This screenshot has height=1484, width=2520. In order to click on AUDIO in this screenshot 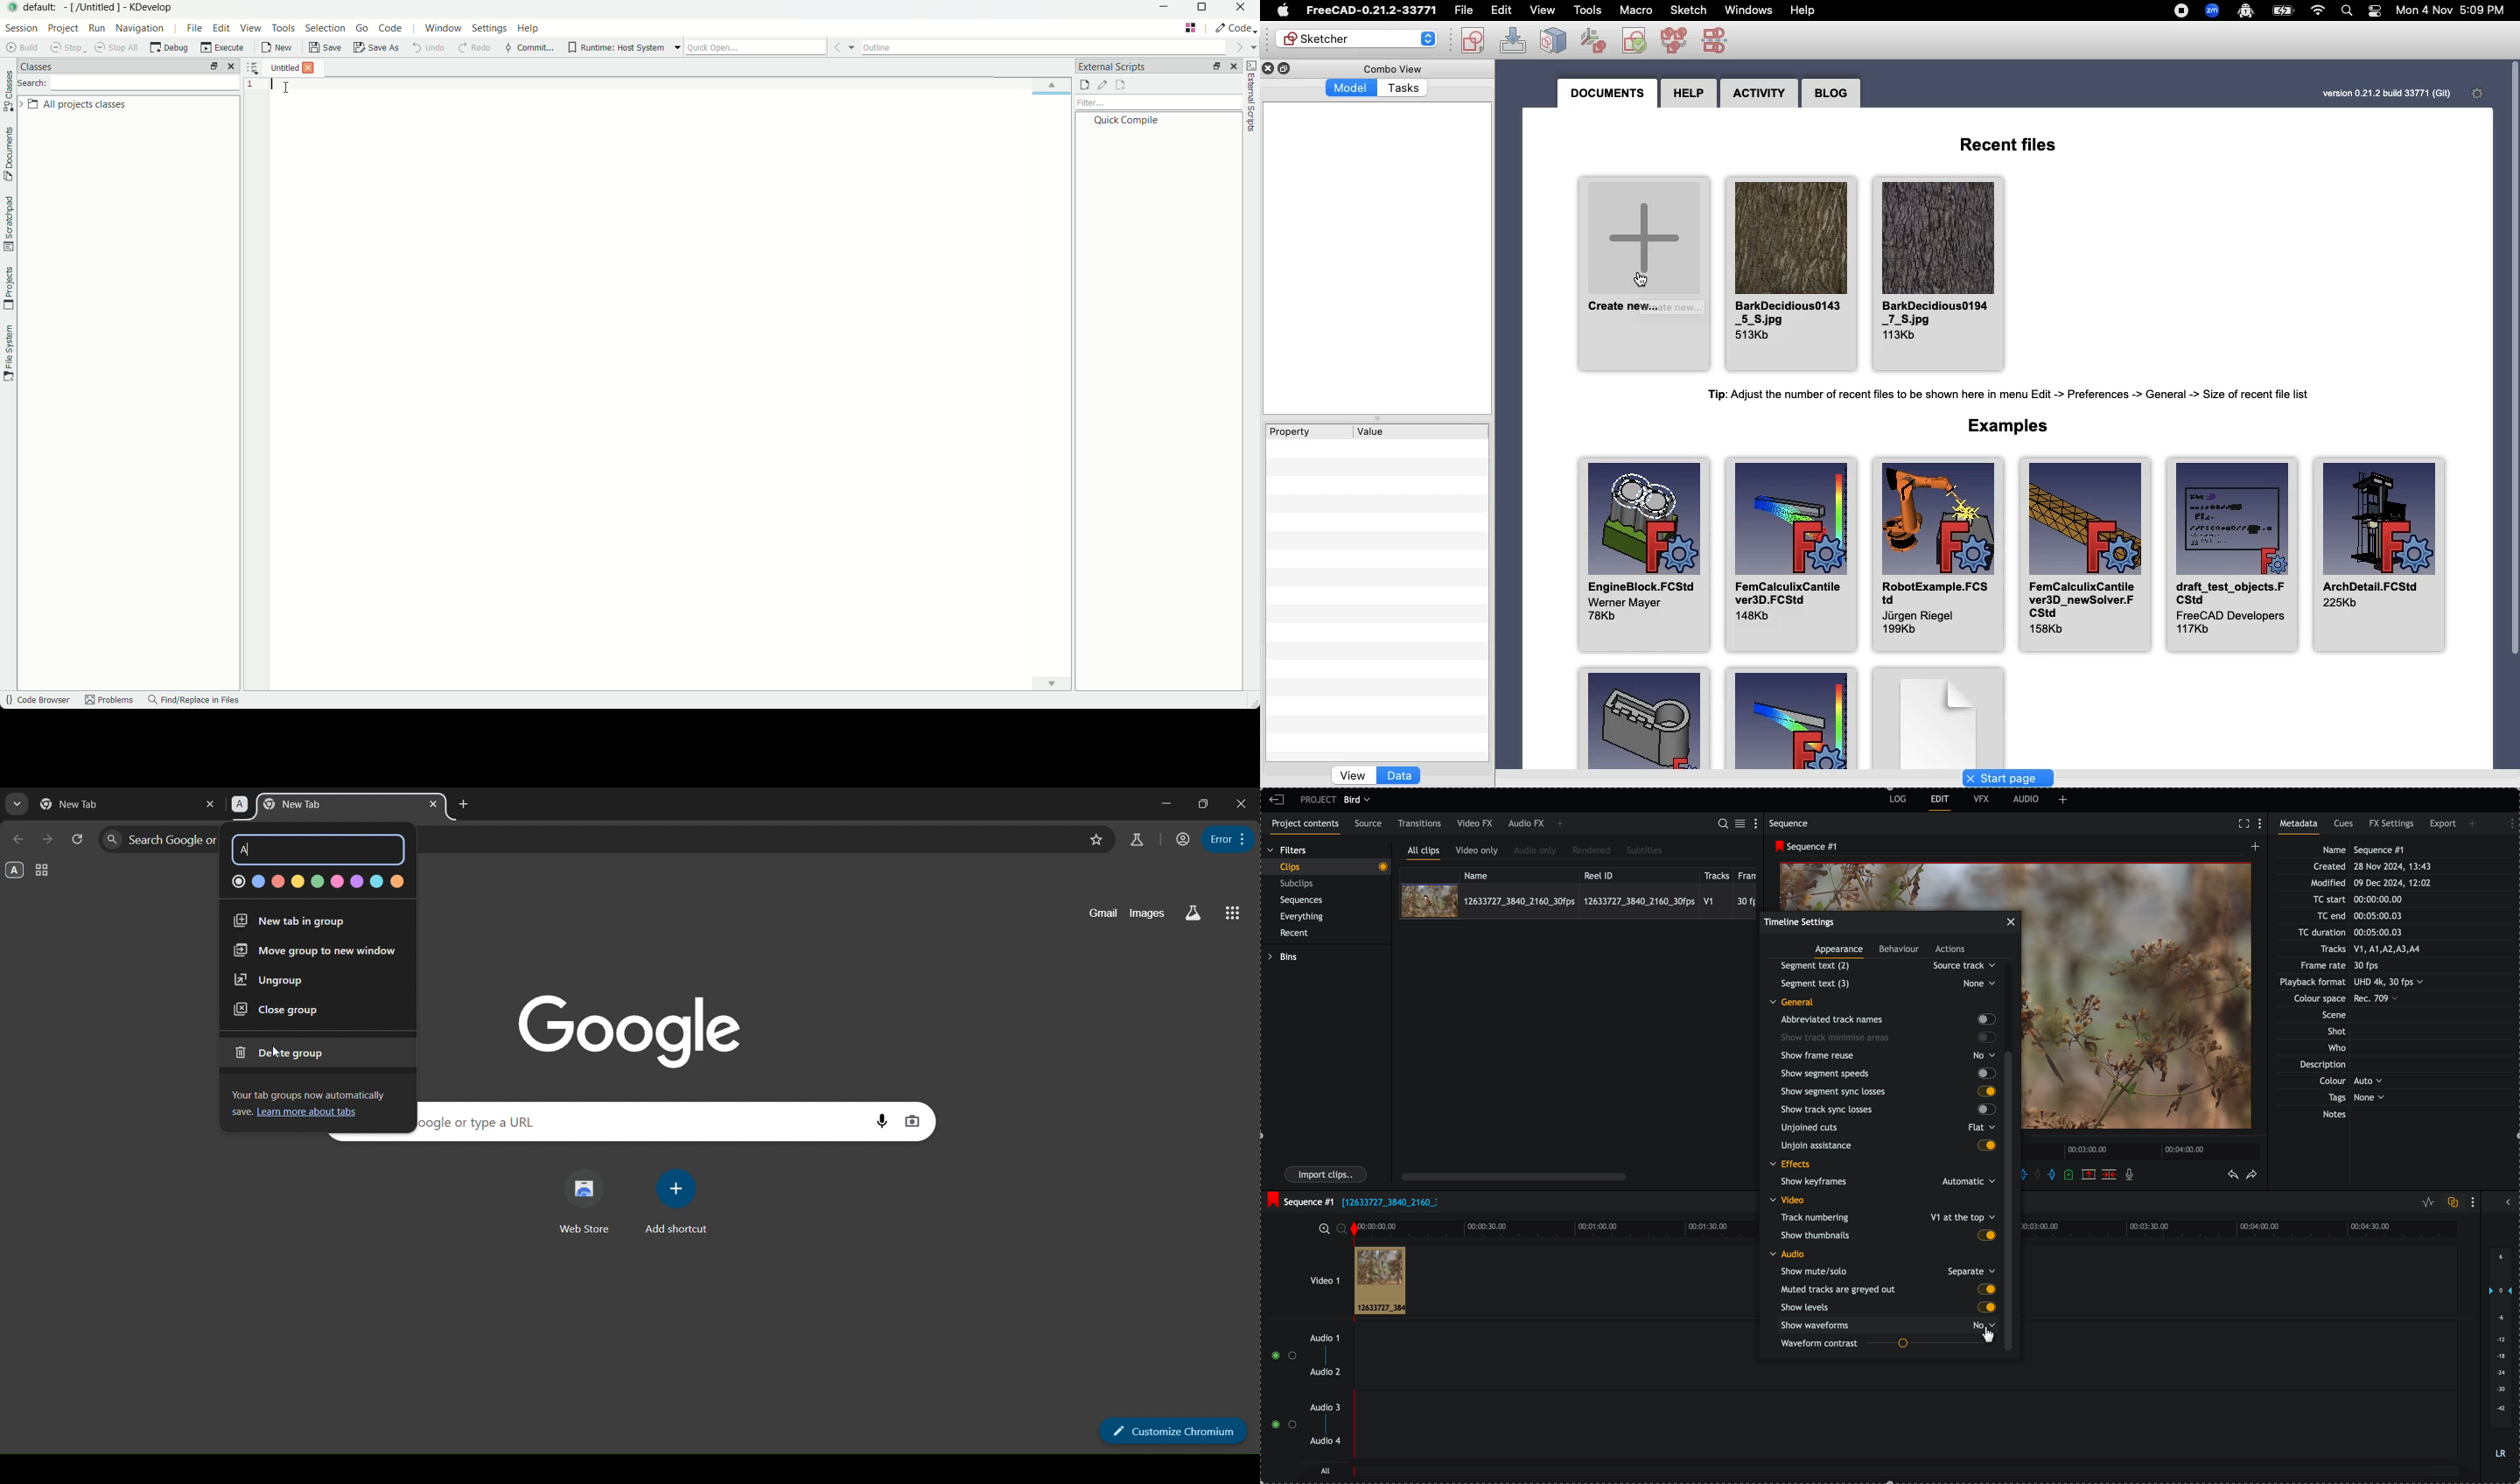, I will do `click(2026, 799)`.